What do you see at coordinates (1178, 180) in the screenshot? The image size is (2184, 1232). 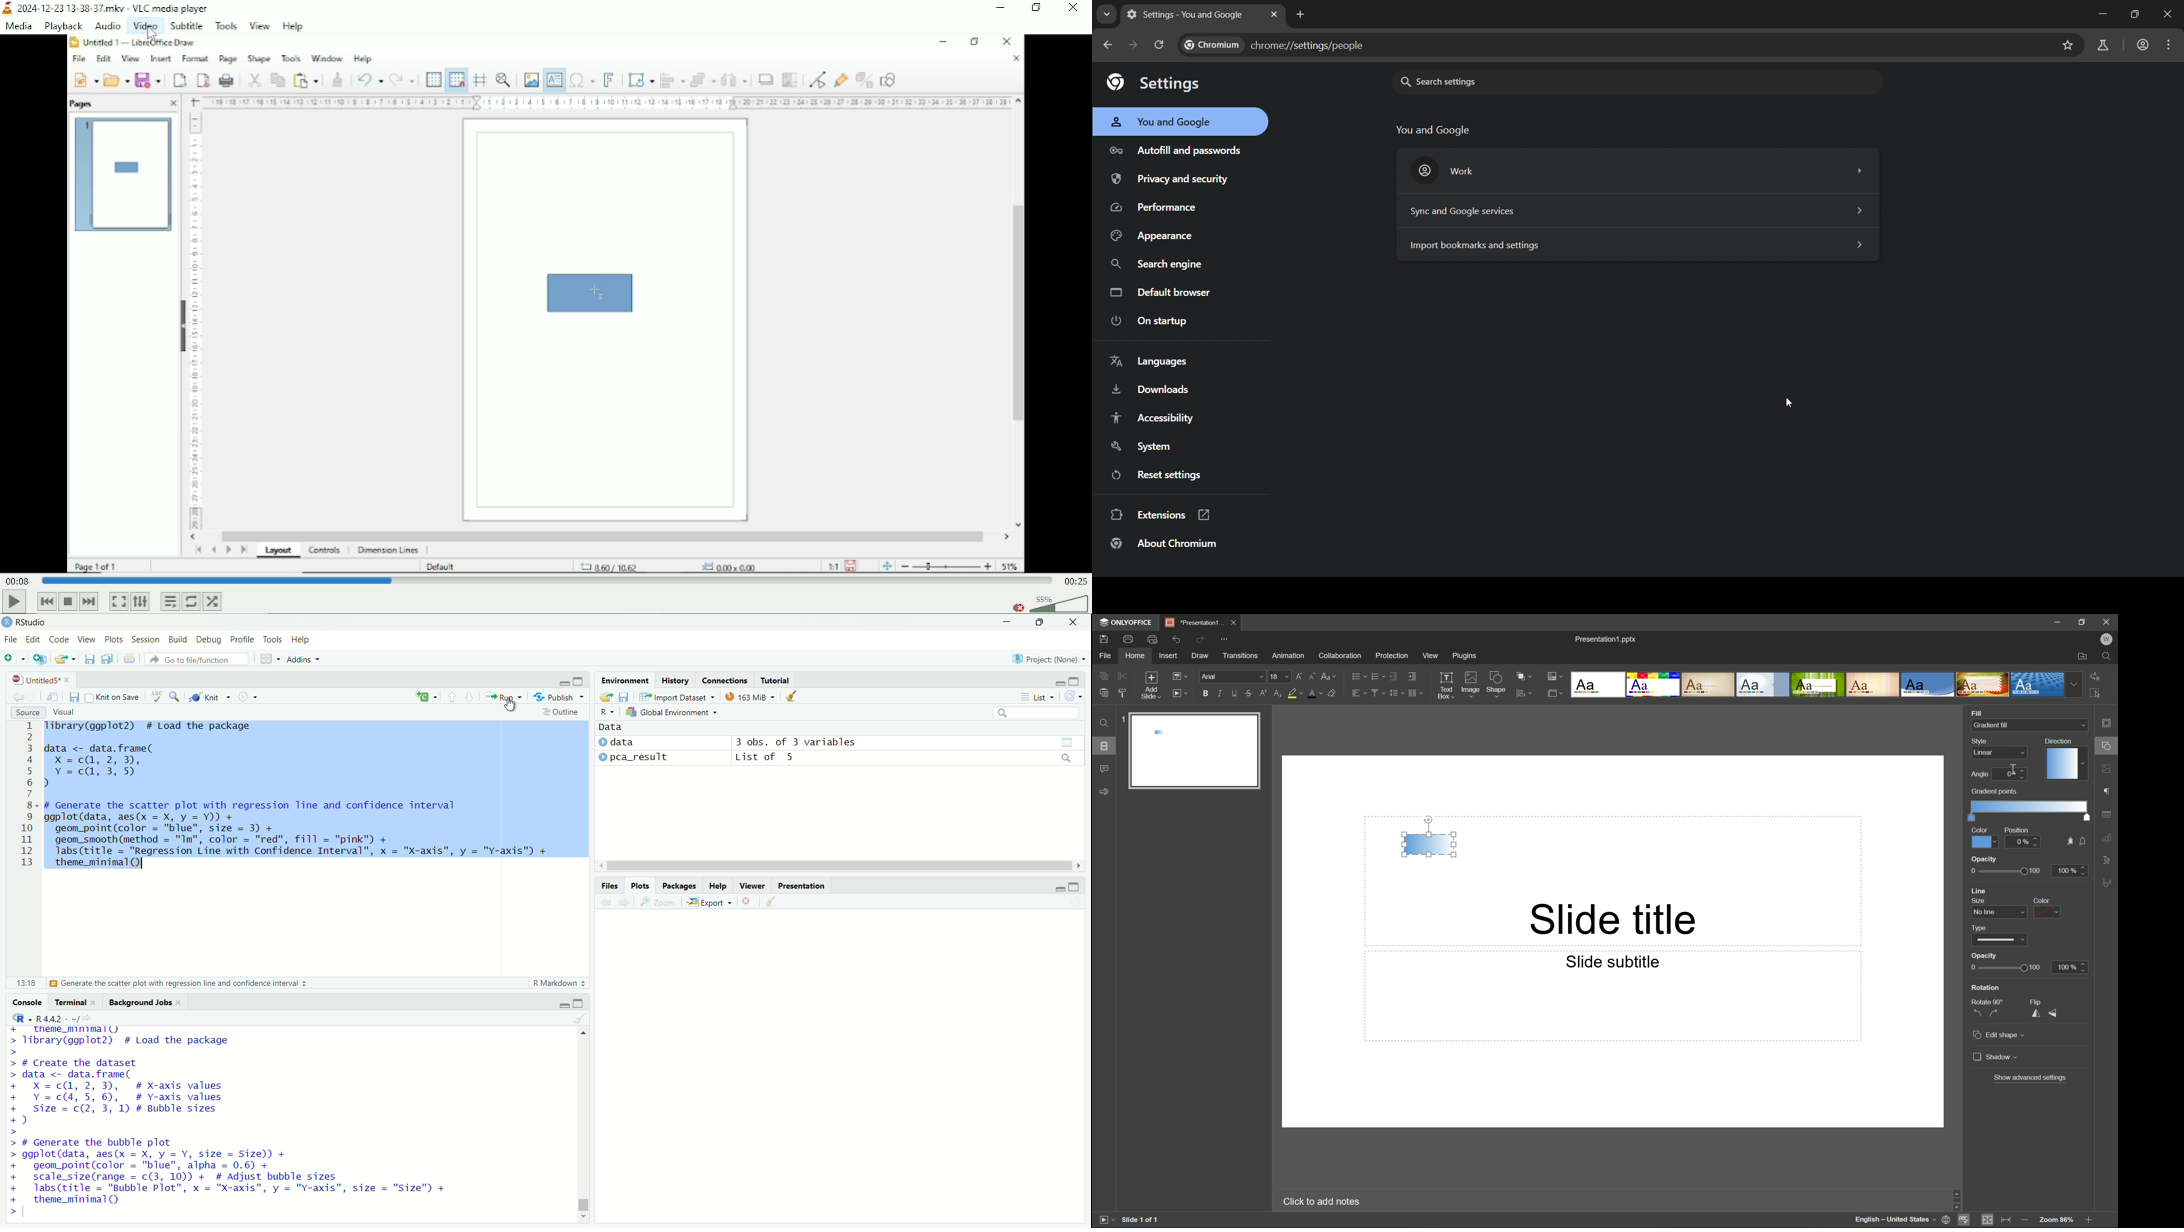 I see `rivacy and security` at bounding box center [1178, 180].